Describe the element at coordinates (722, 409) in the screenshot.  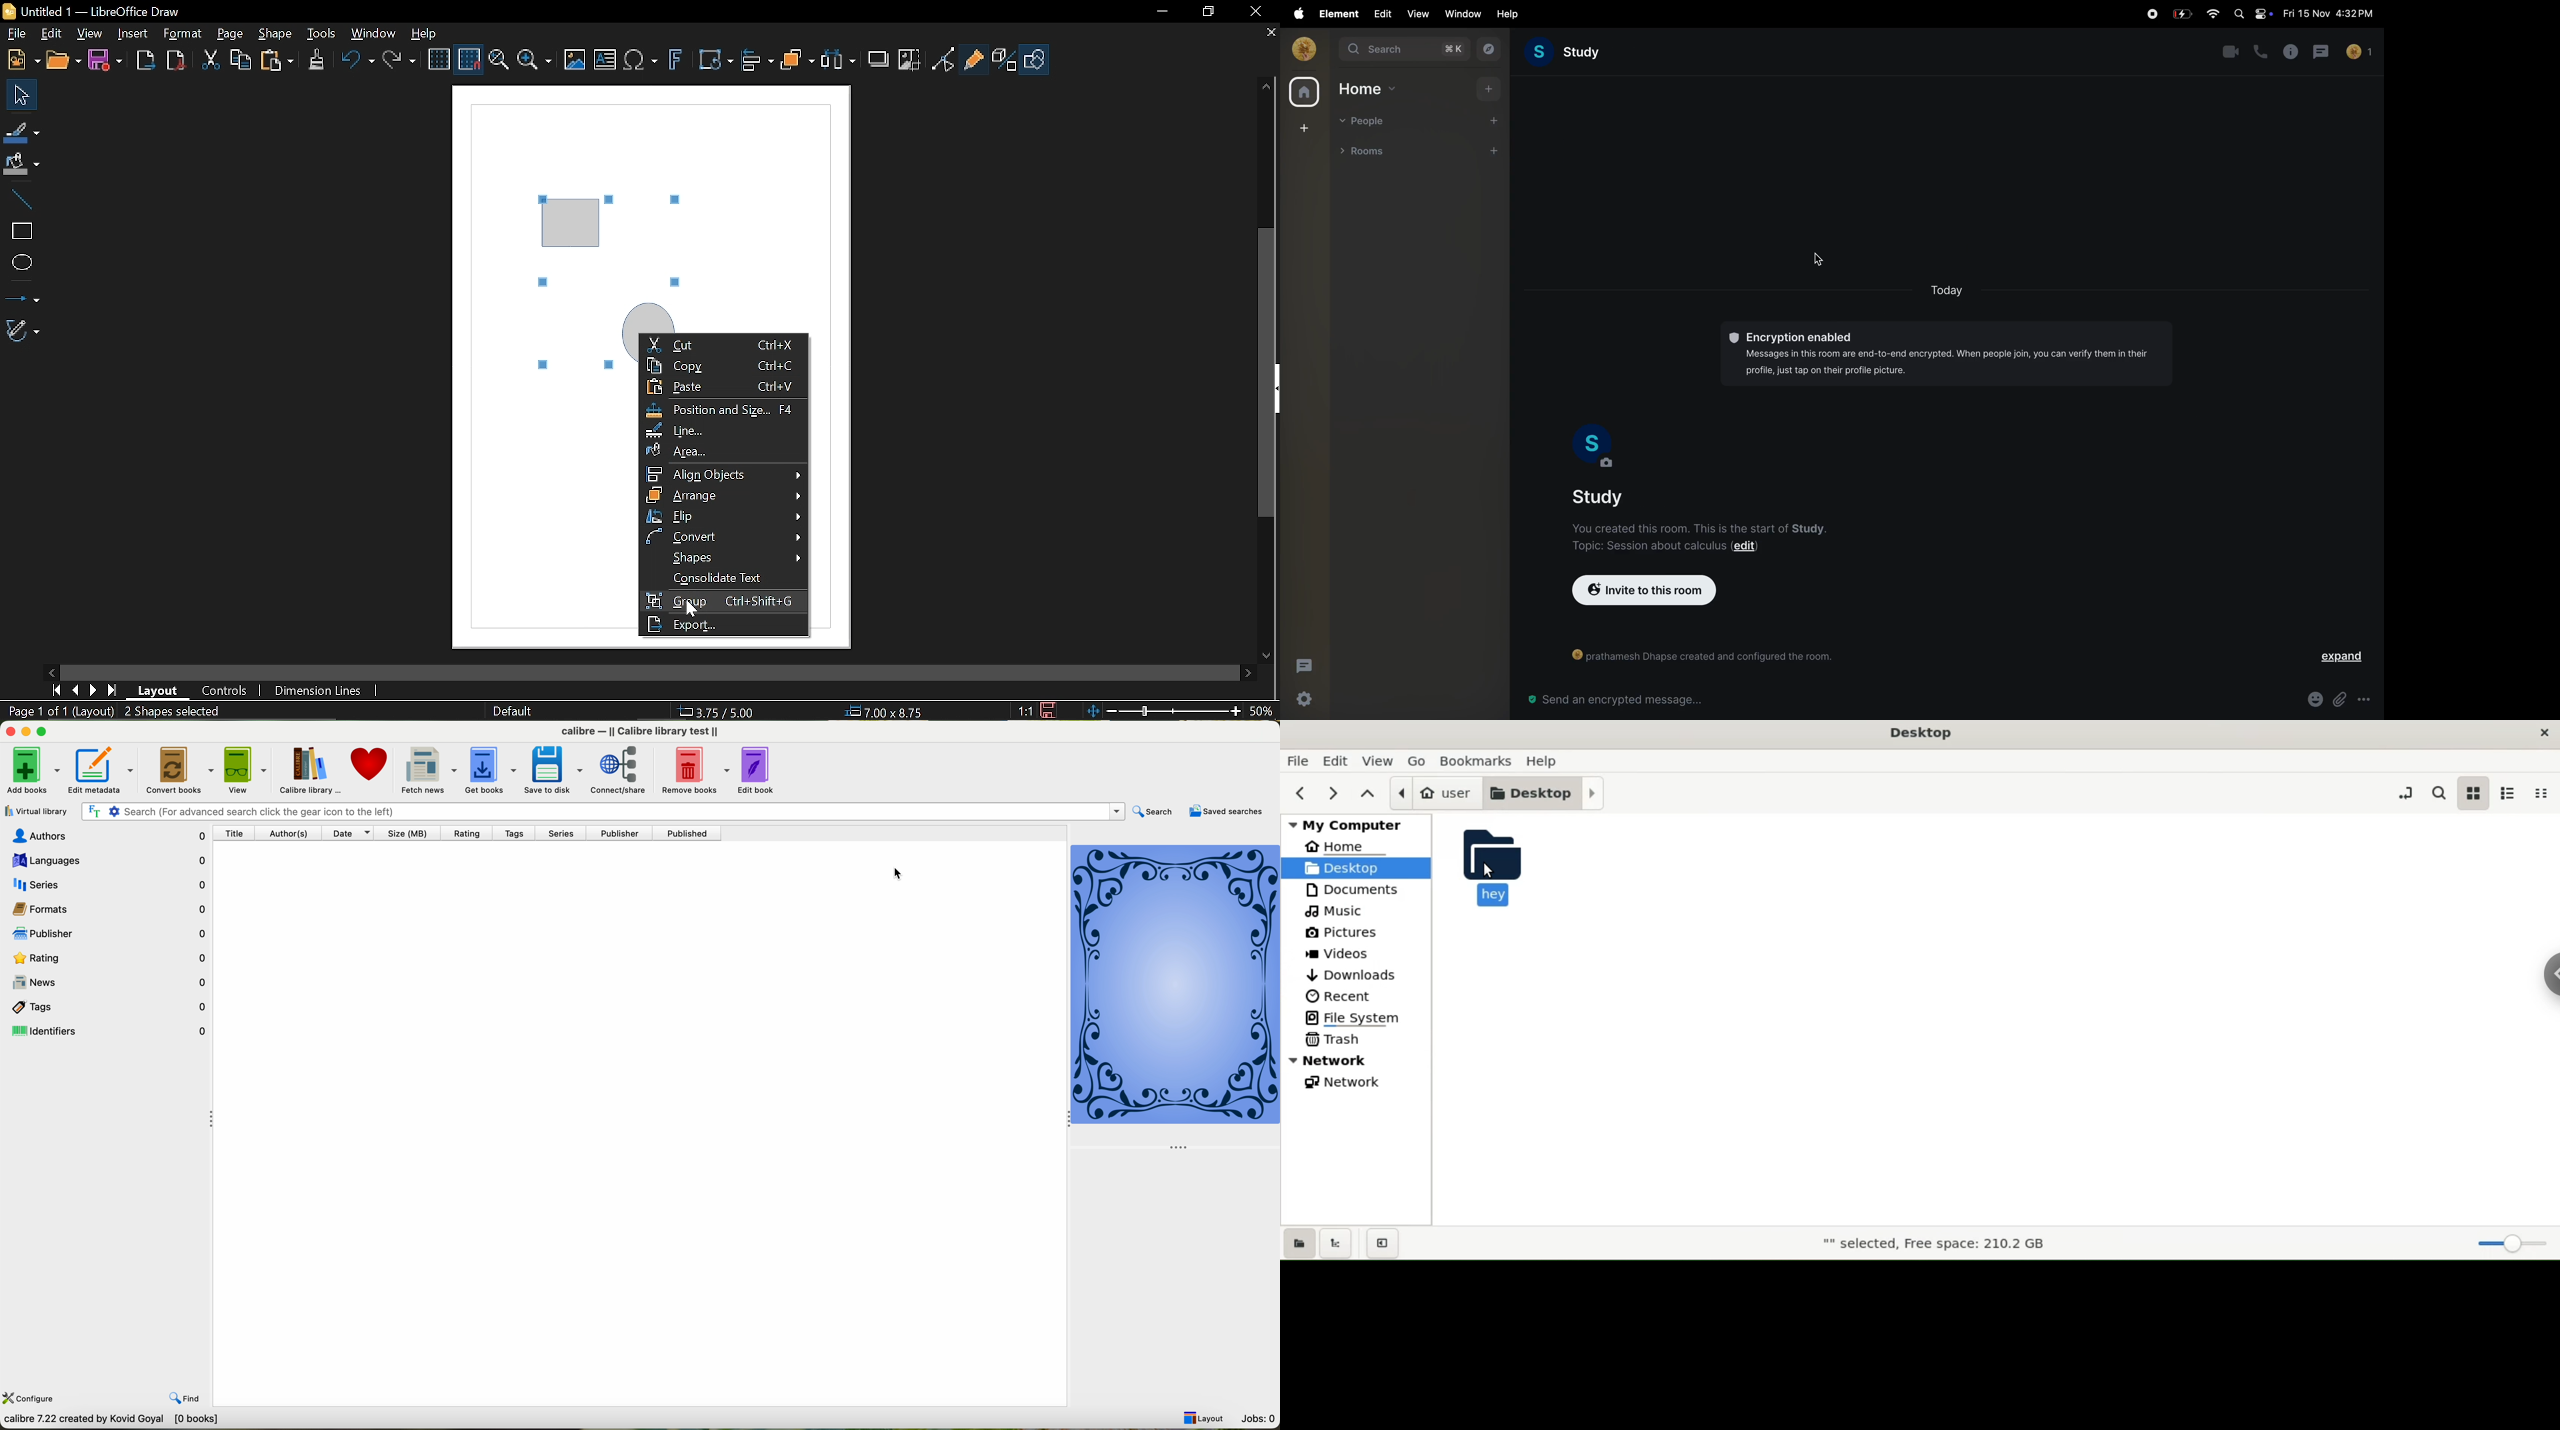
I see `Position and size` at that location.